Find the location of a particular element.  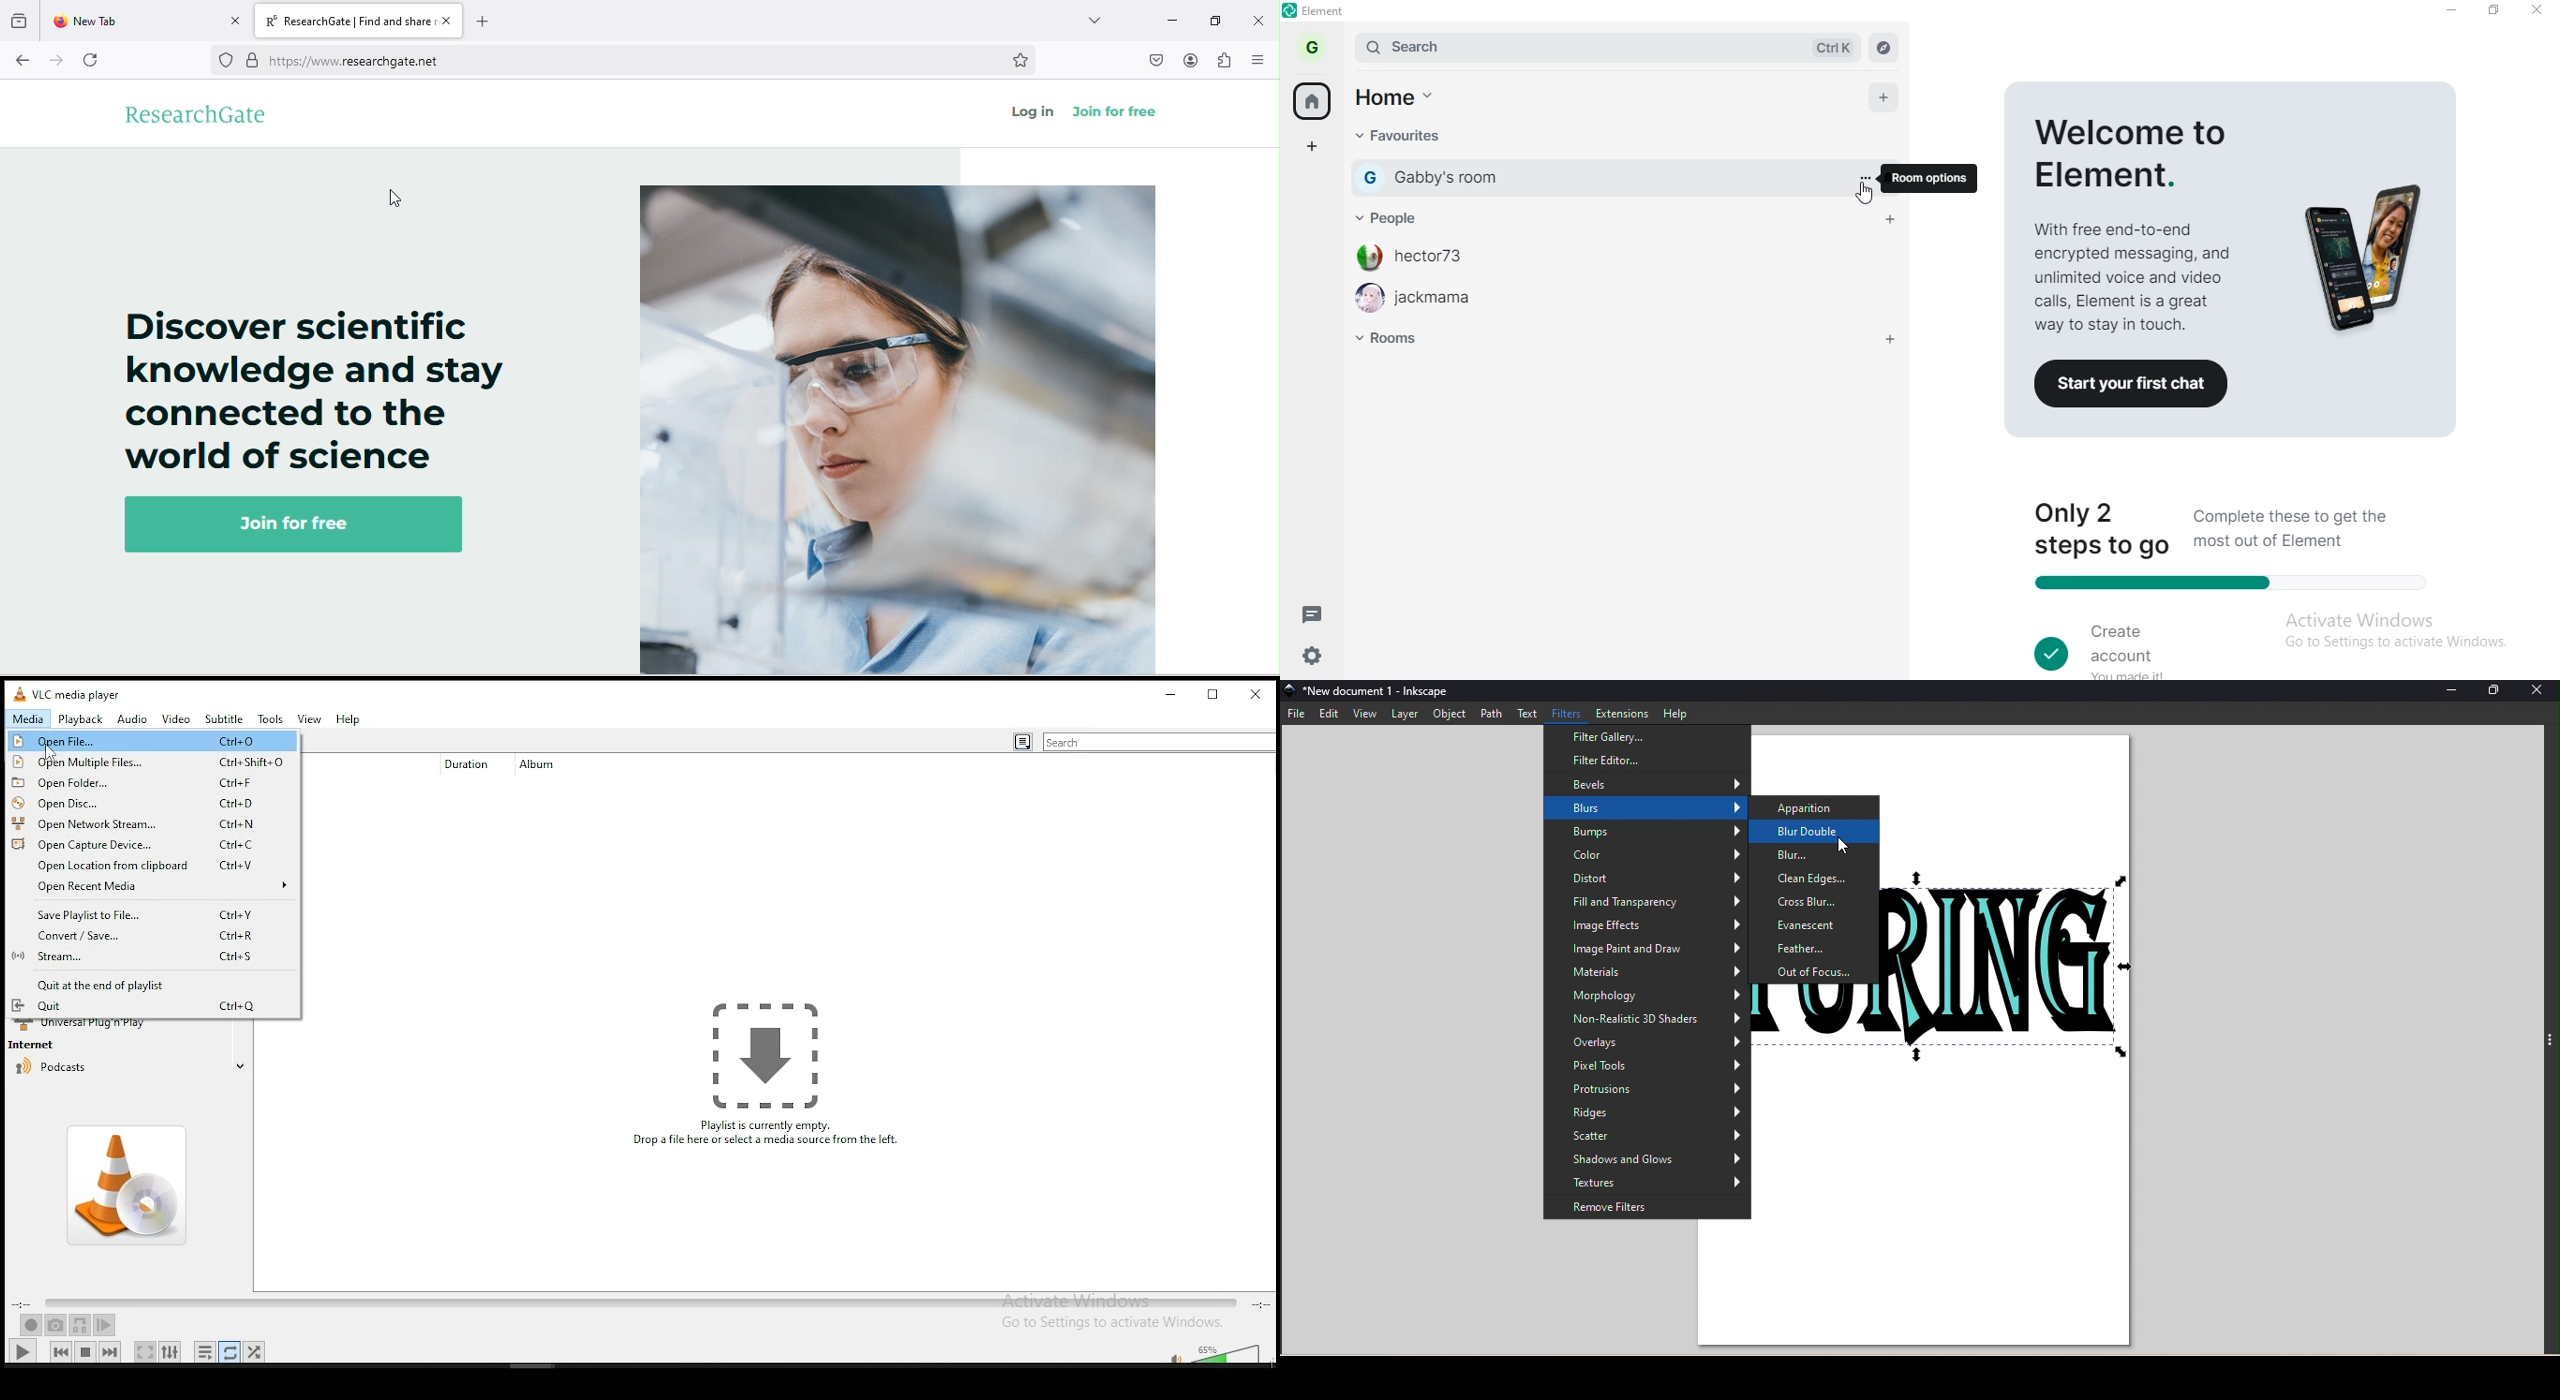

restore is located at coordinates (2494, 10).